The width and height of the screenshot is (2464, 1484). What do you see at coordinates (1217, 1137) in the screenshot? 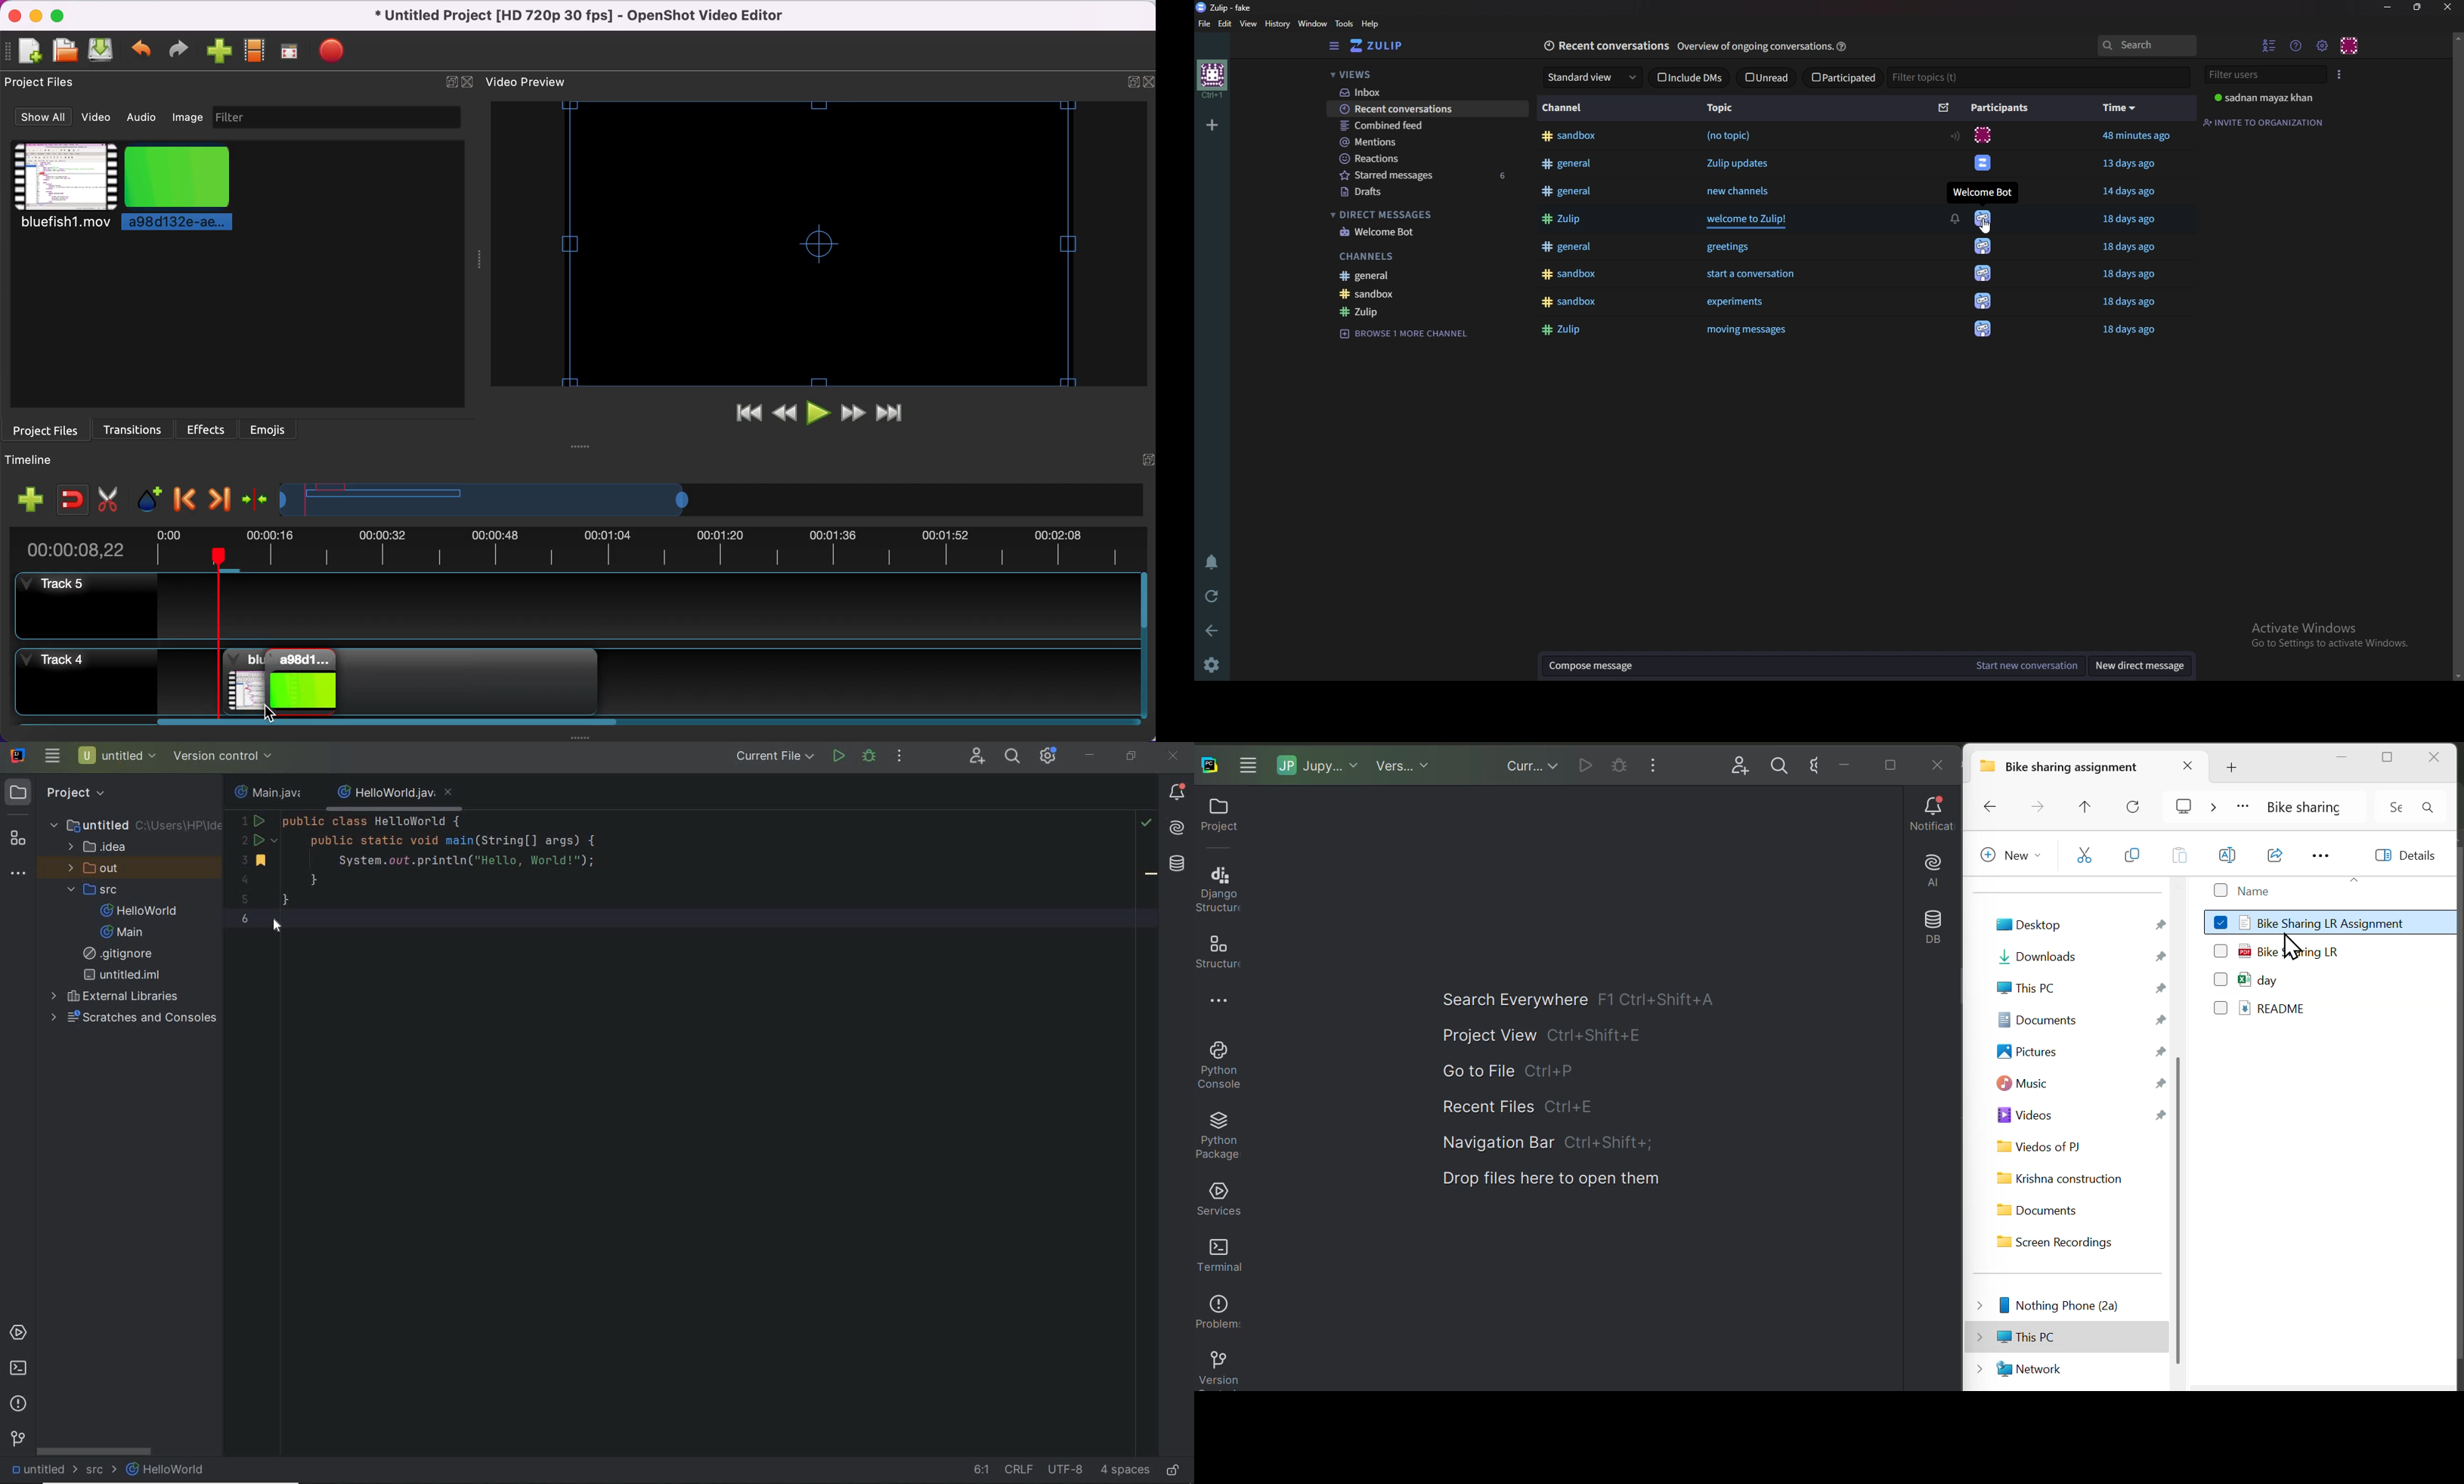
I see `Python packages` at bounding box center [1217, 1137].